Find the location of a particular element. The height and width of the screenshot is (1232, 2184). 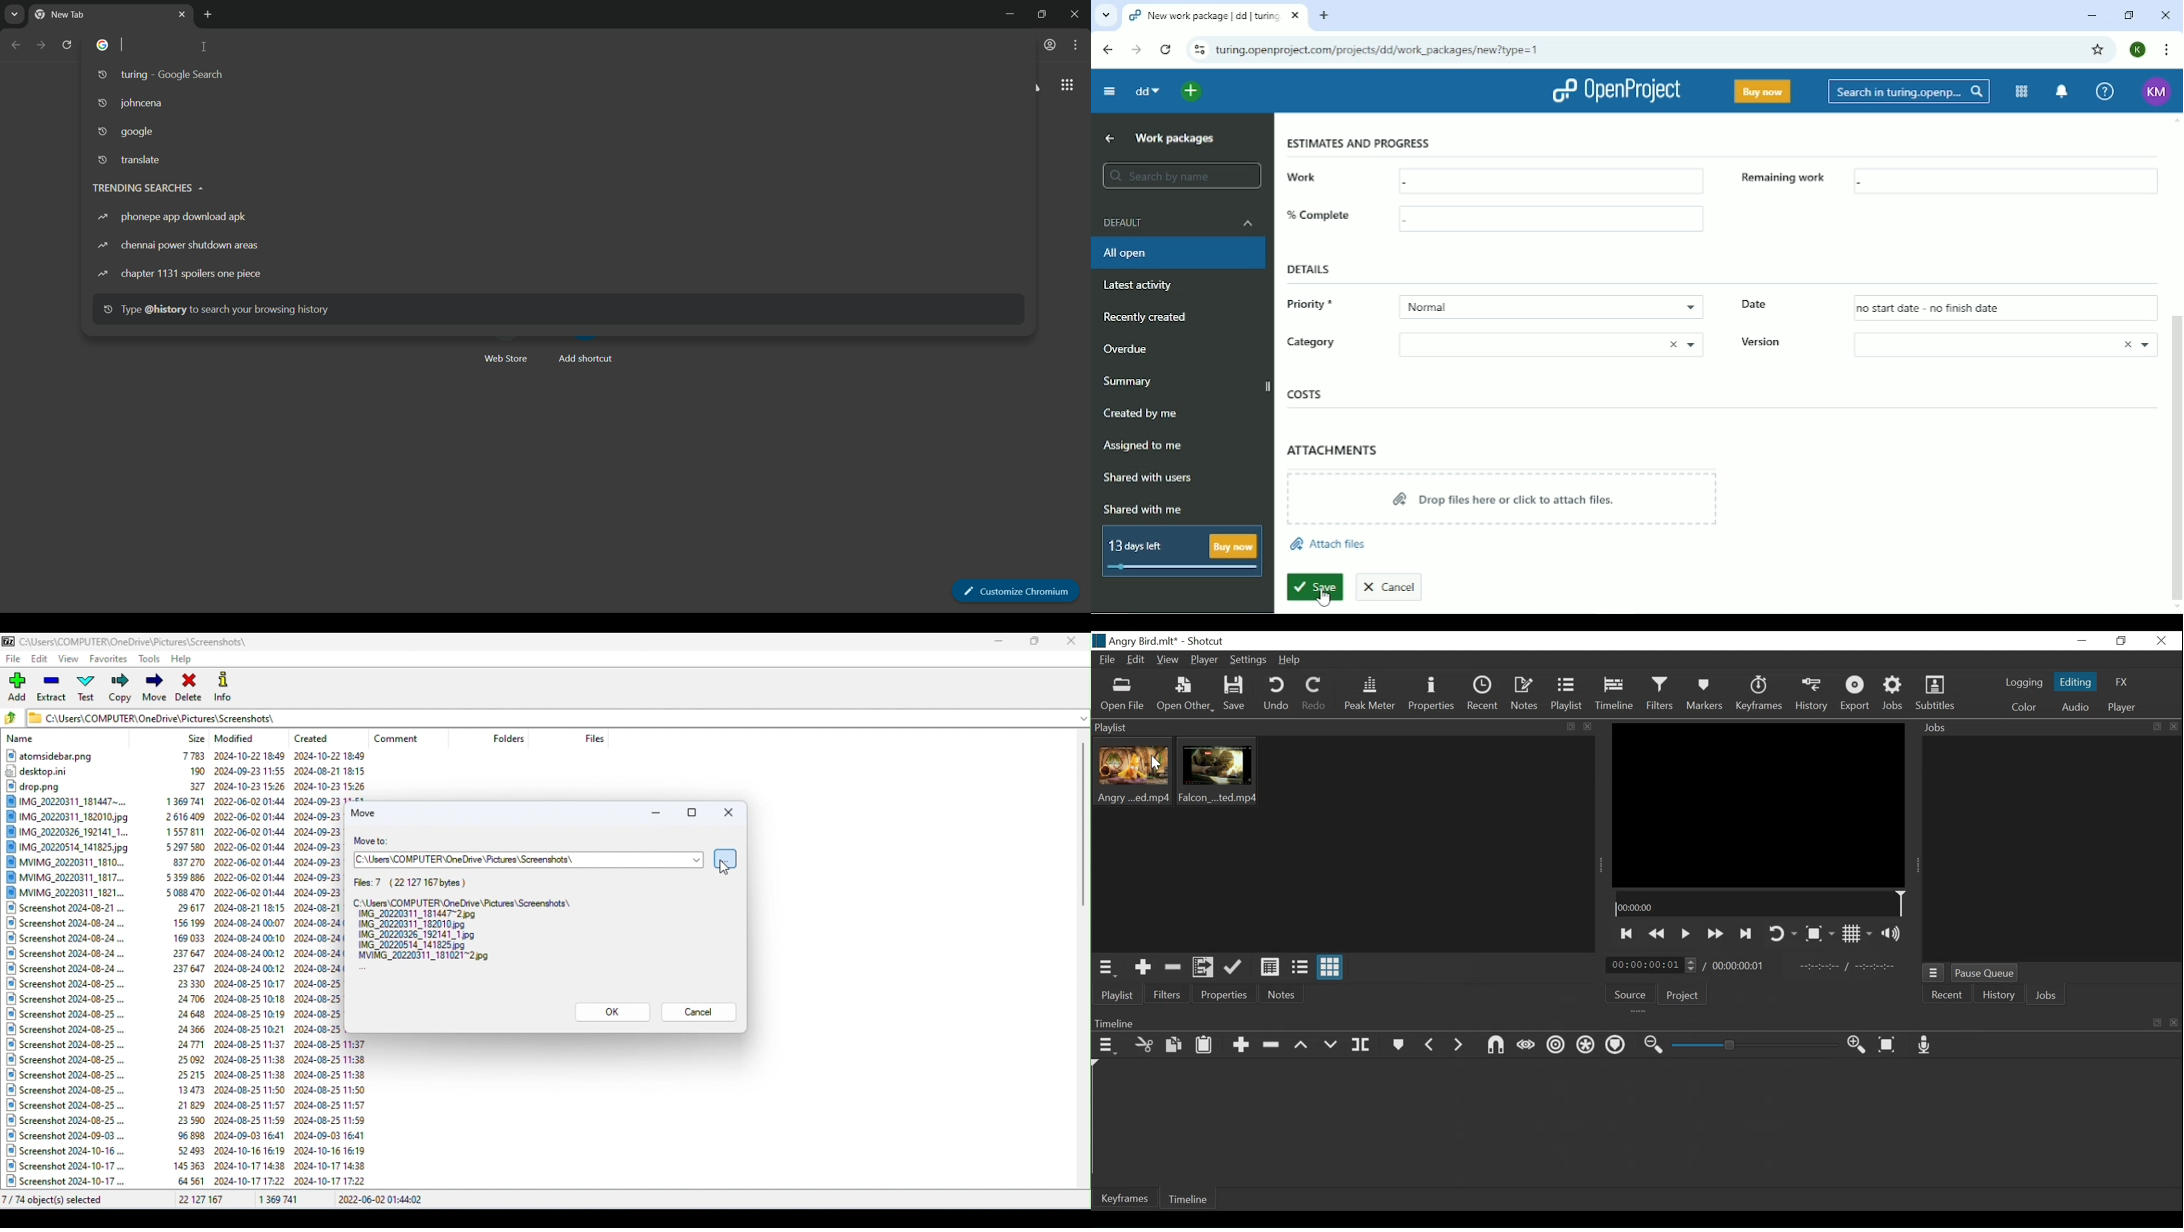

File is located at coordinates (14, 658).